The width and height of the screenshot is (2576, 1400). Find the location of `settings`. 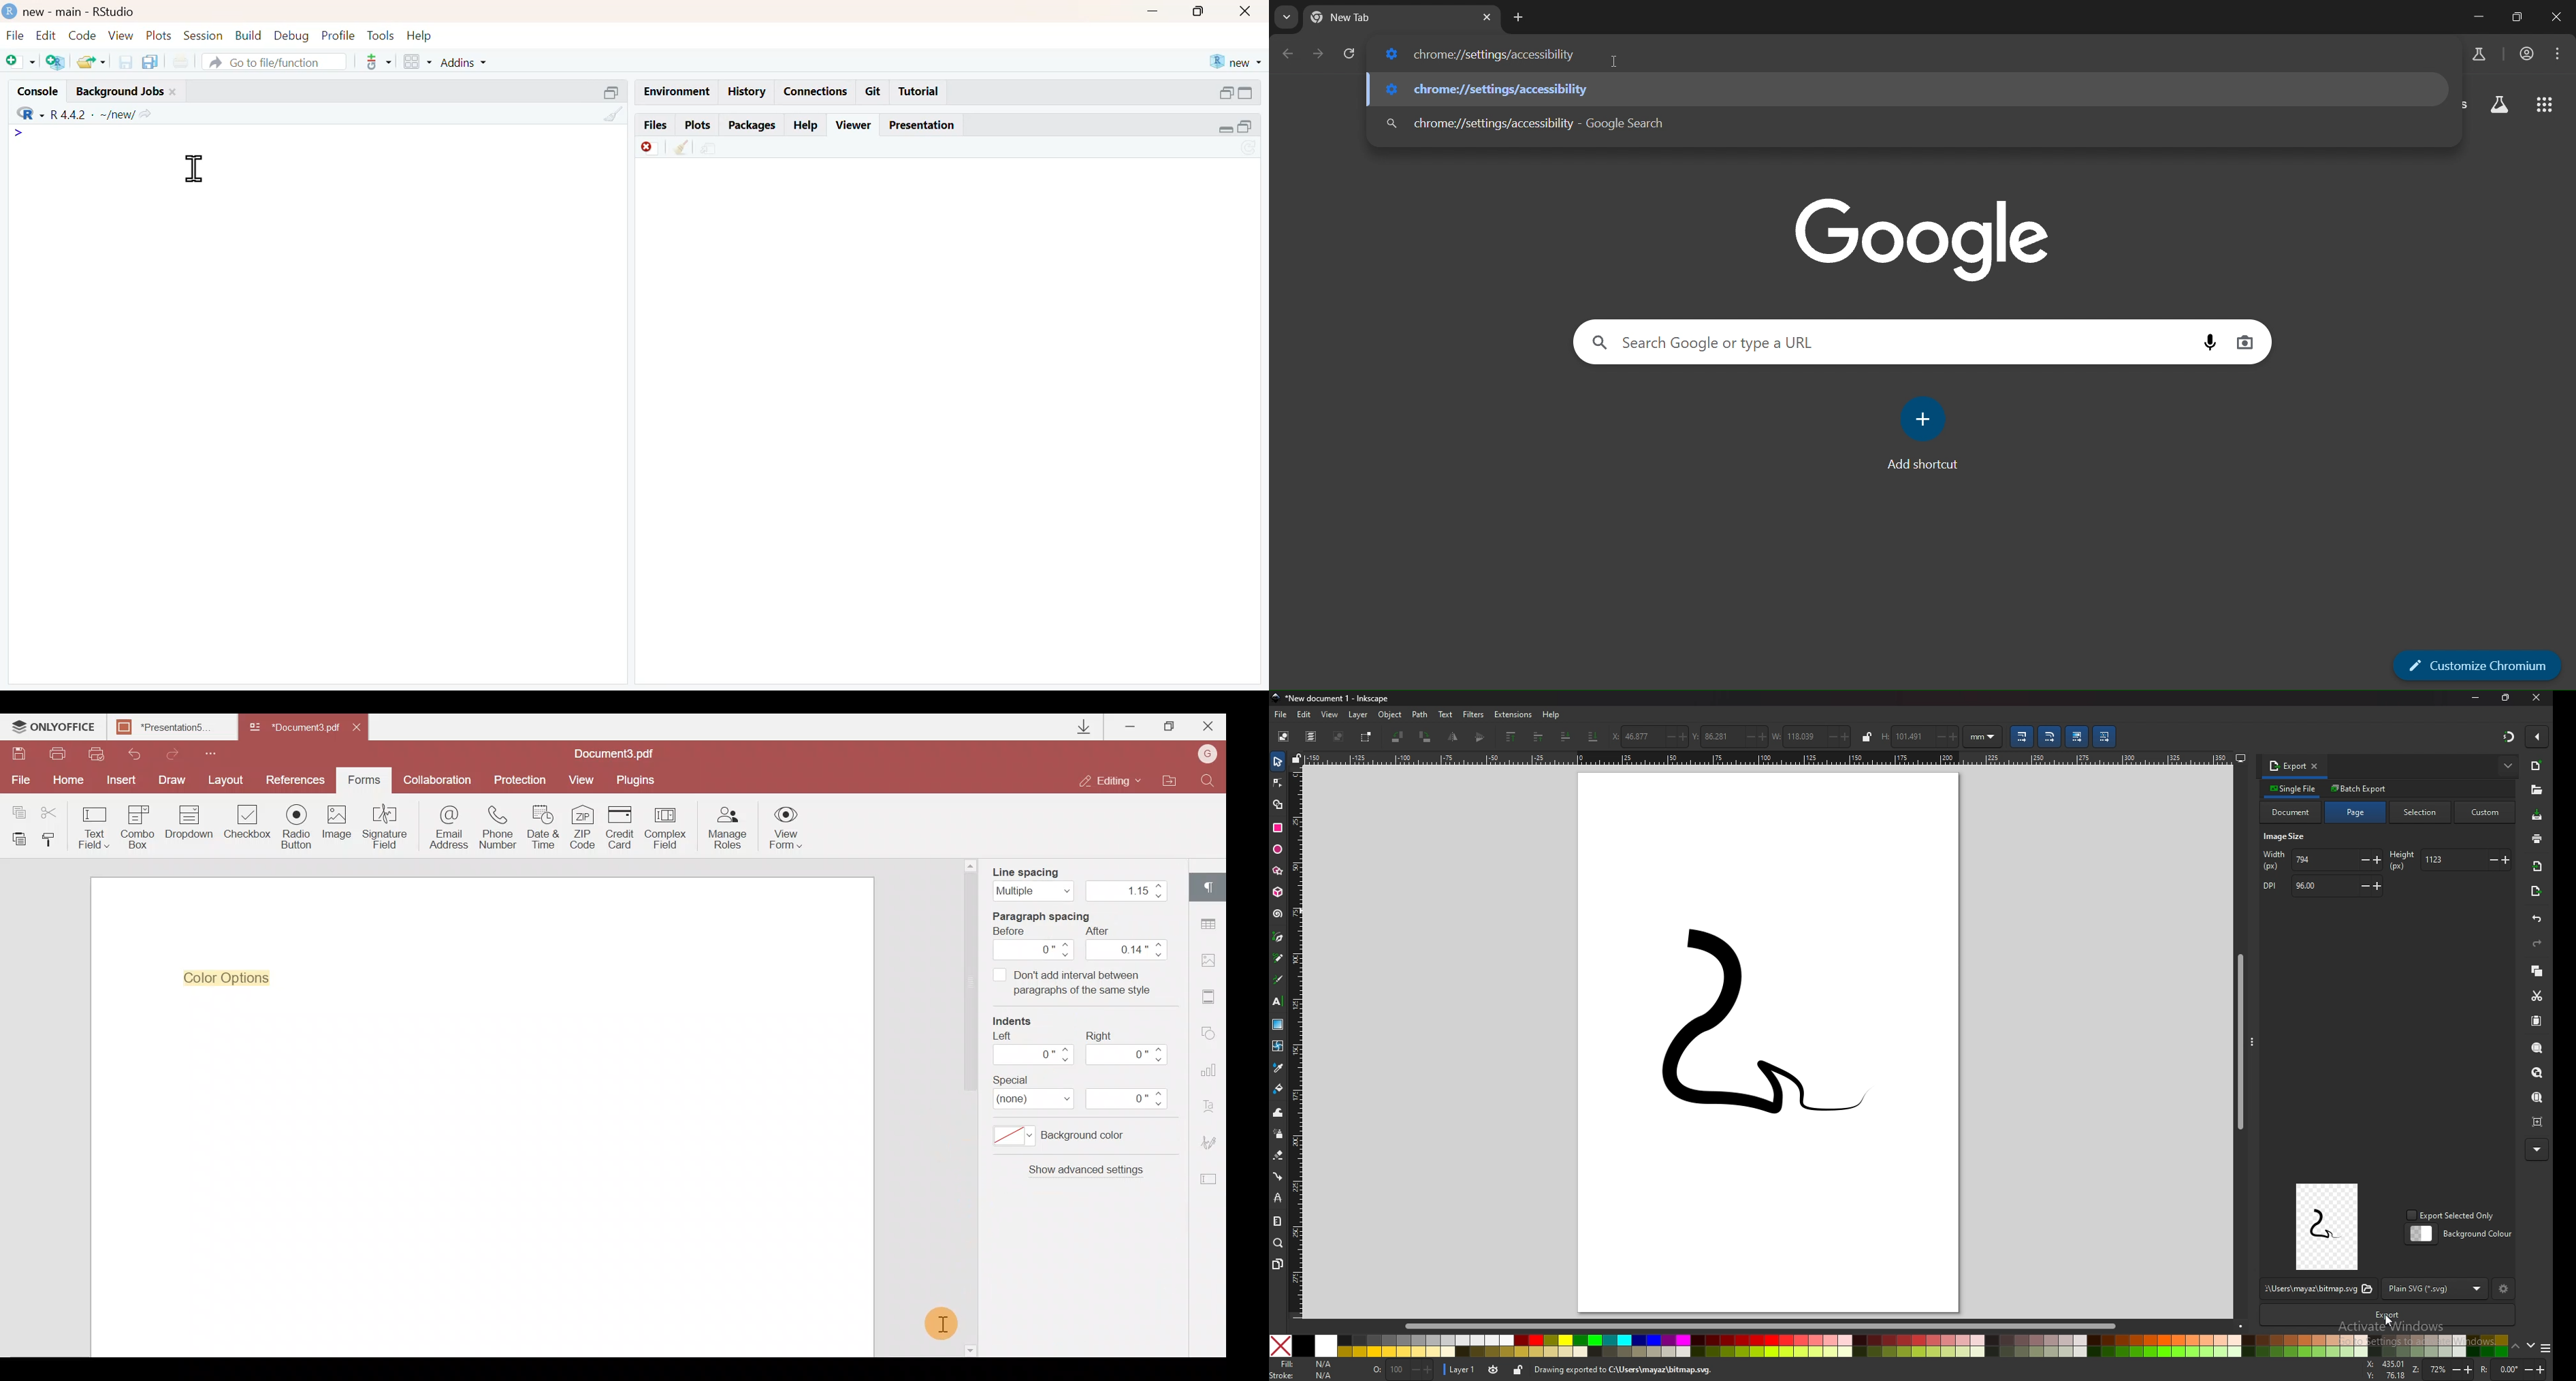

settings is located at coordinates (2504, 1290).